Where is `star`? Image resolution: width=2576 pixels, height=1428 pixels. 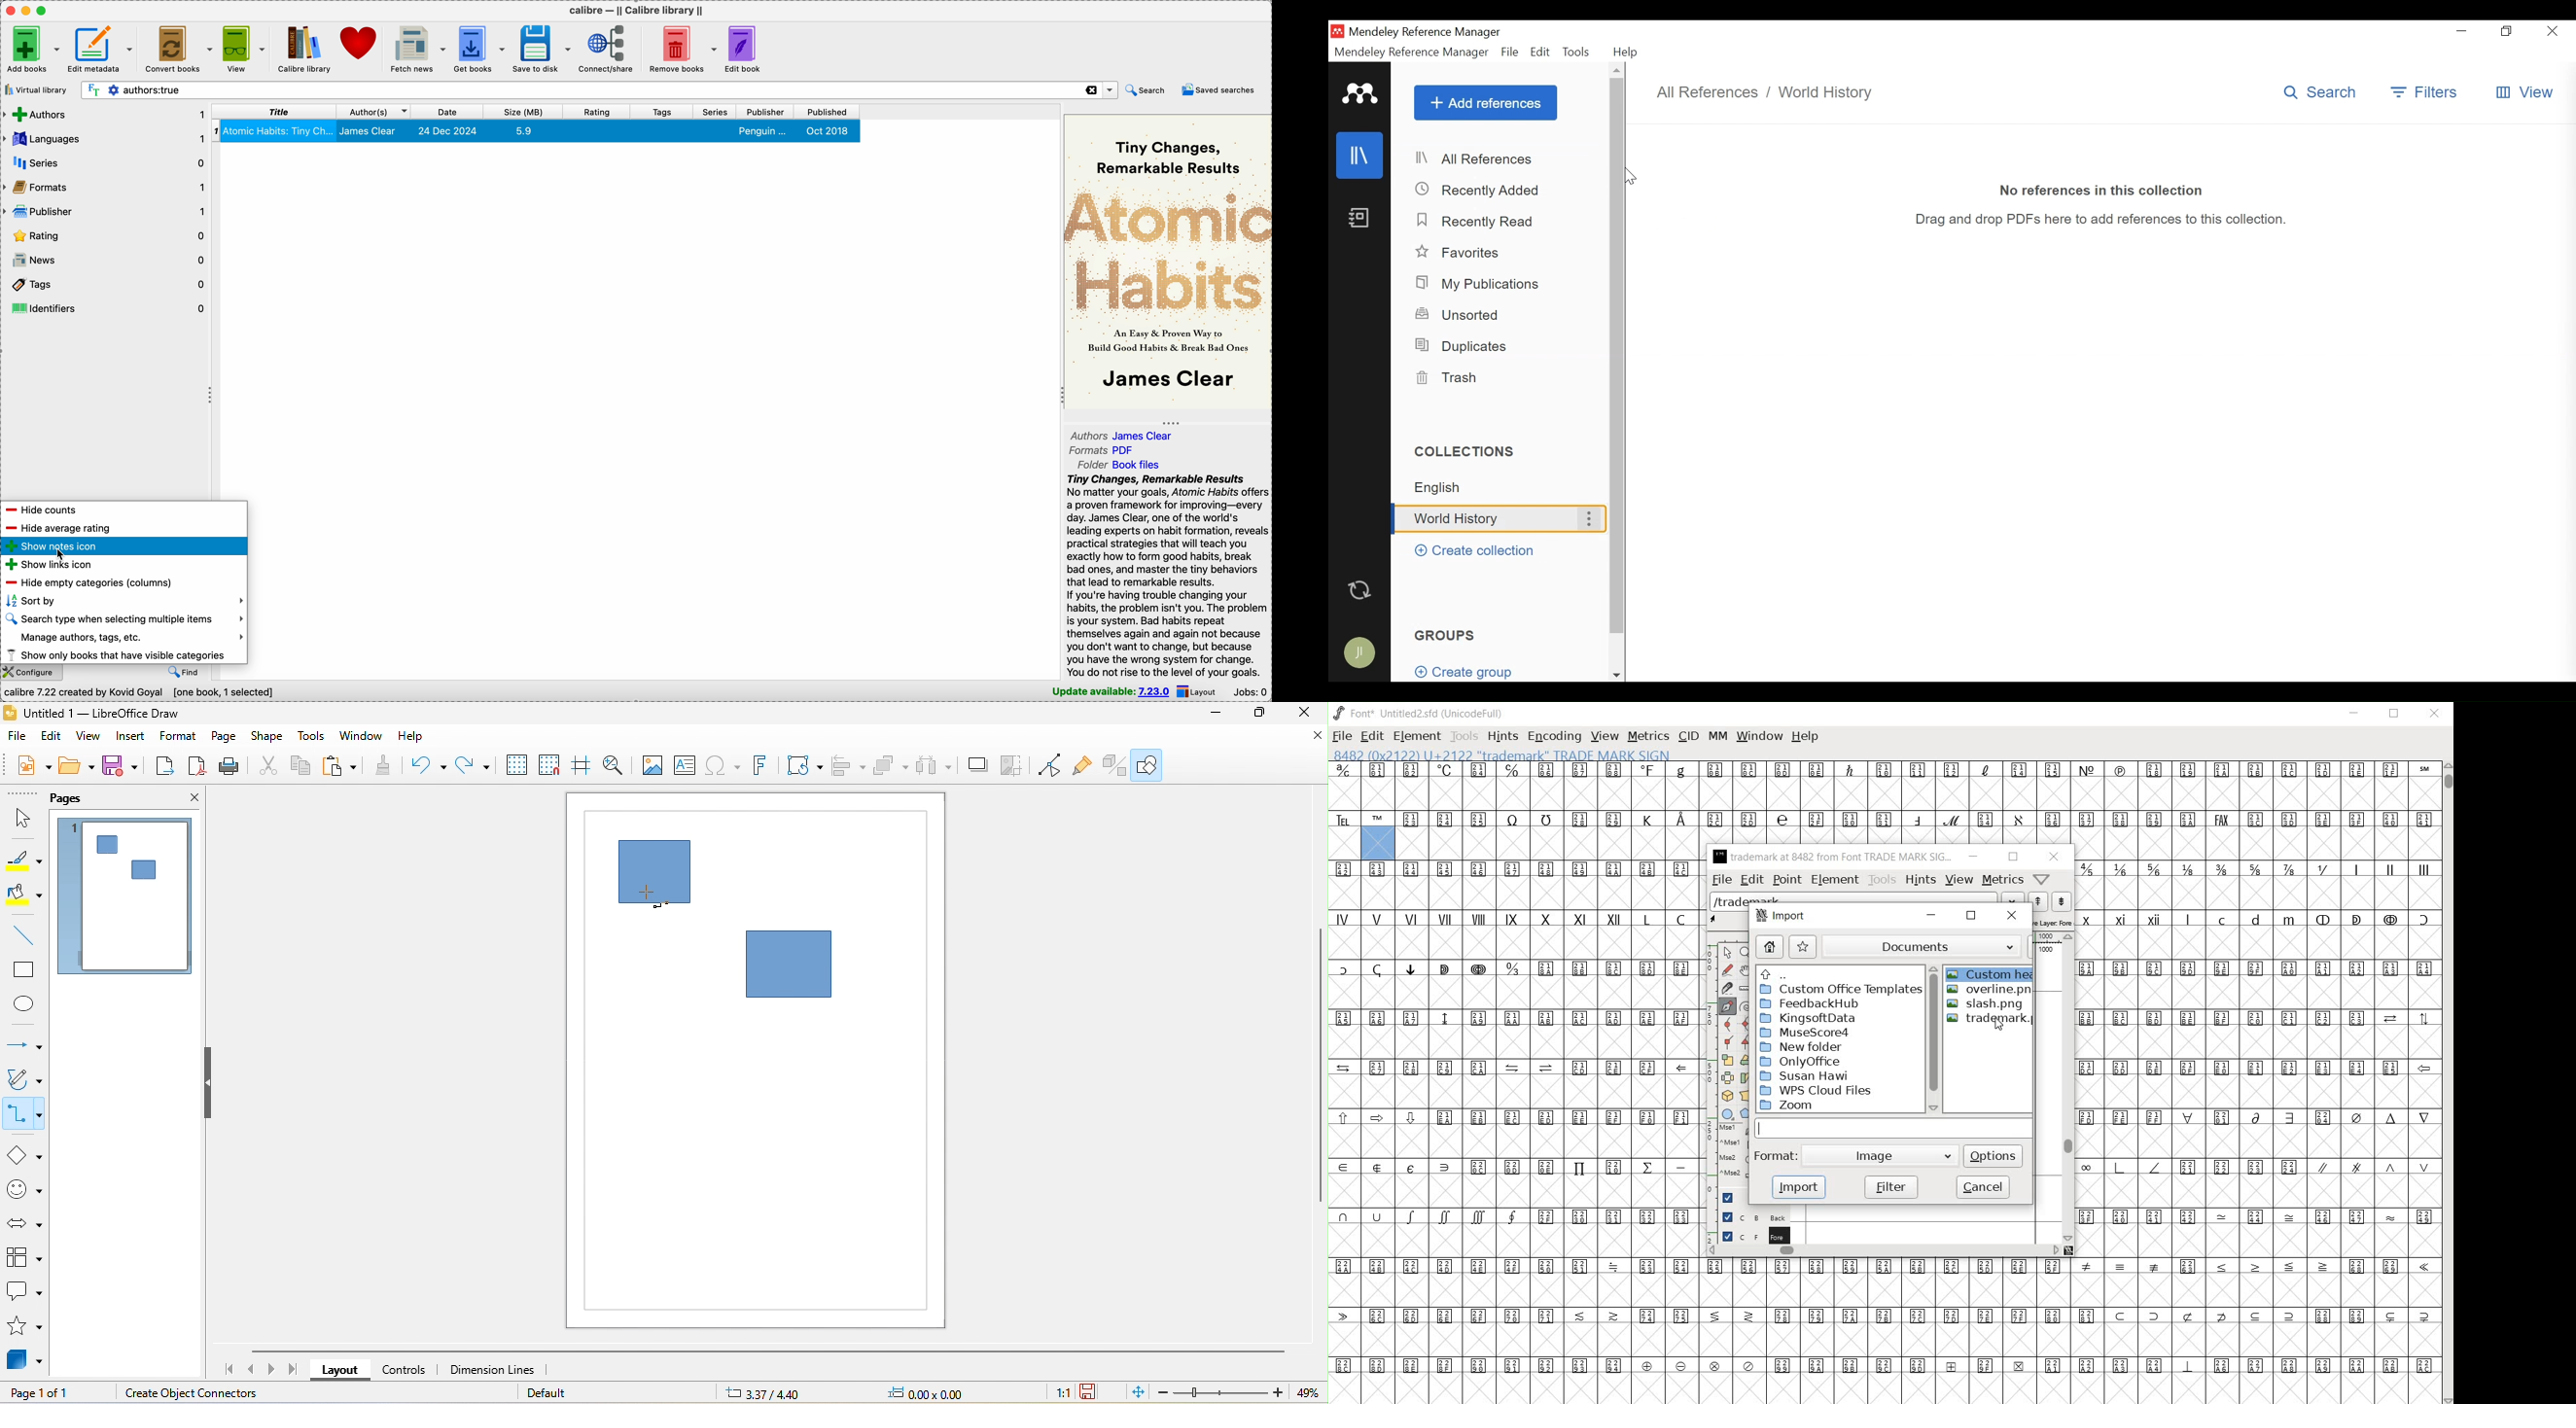 star is located at coordinates (1802, 947).